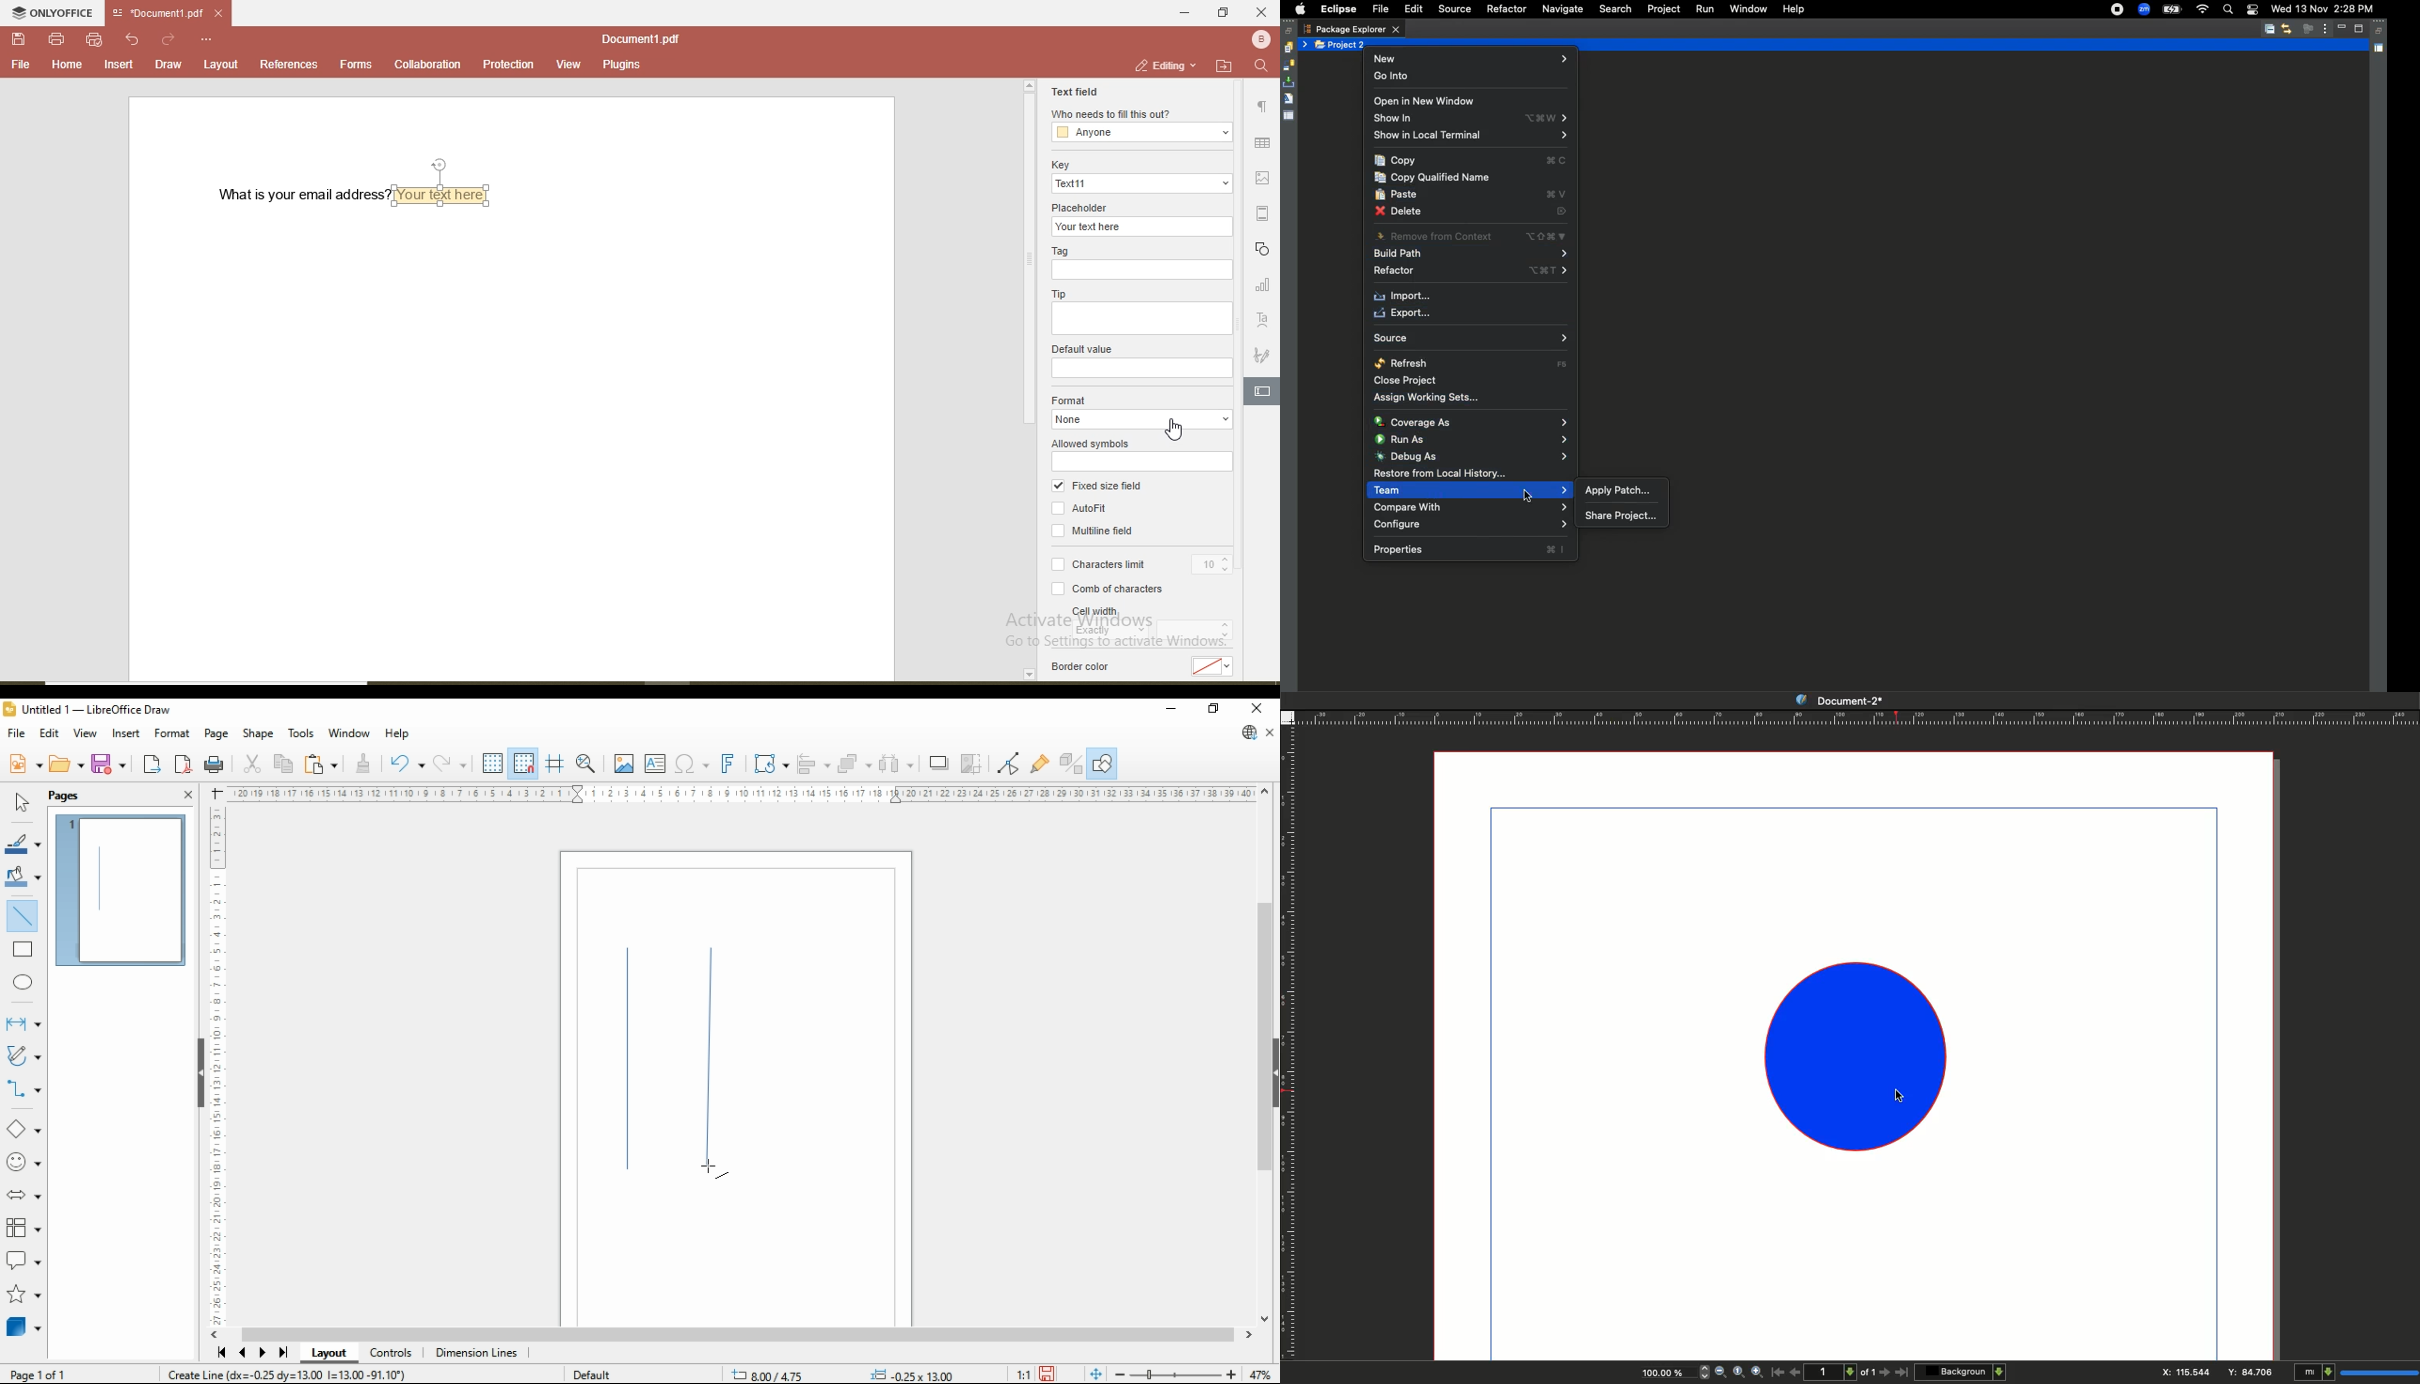 Image resolution: width=2436 pixels, height=1400 pixels. What do you see at coordinates (1868, 1374) in the screenshot?
I see `of 1` at bounding box center [1868, 1374].